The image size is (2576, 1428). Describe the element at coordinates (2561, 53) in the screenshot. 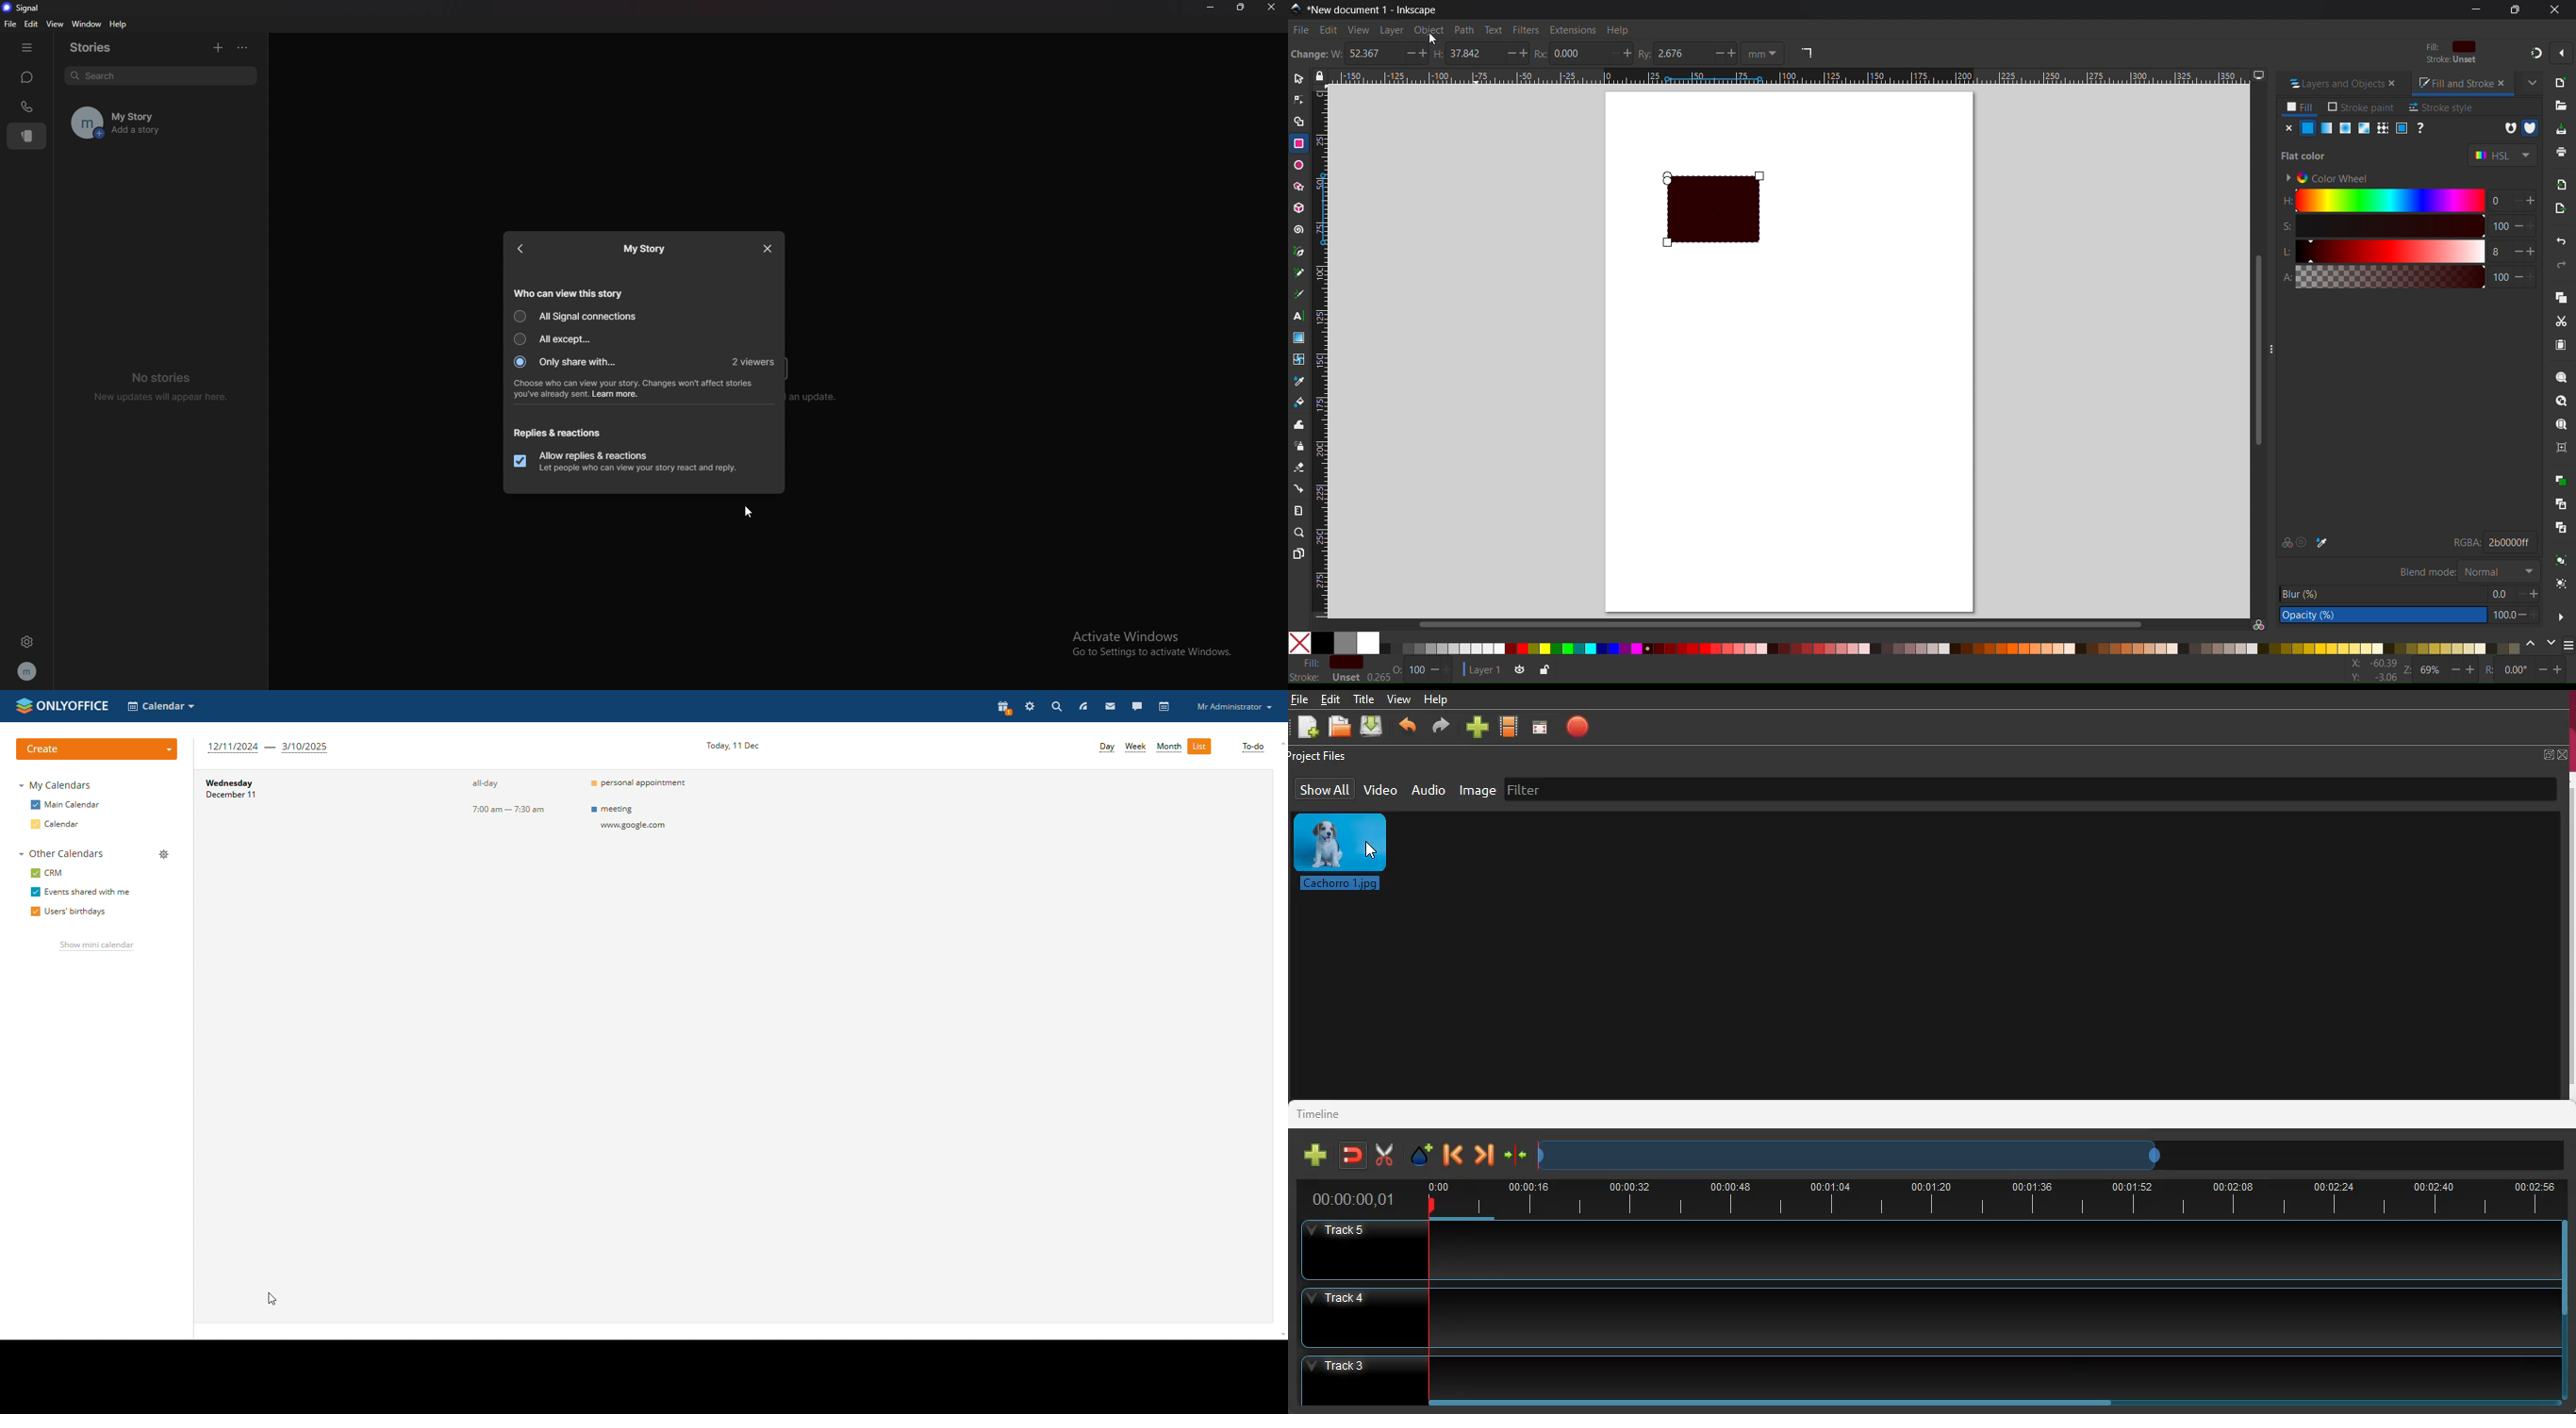

I see `Enable snapping` at that location.